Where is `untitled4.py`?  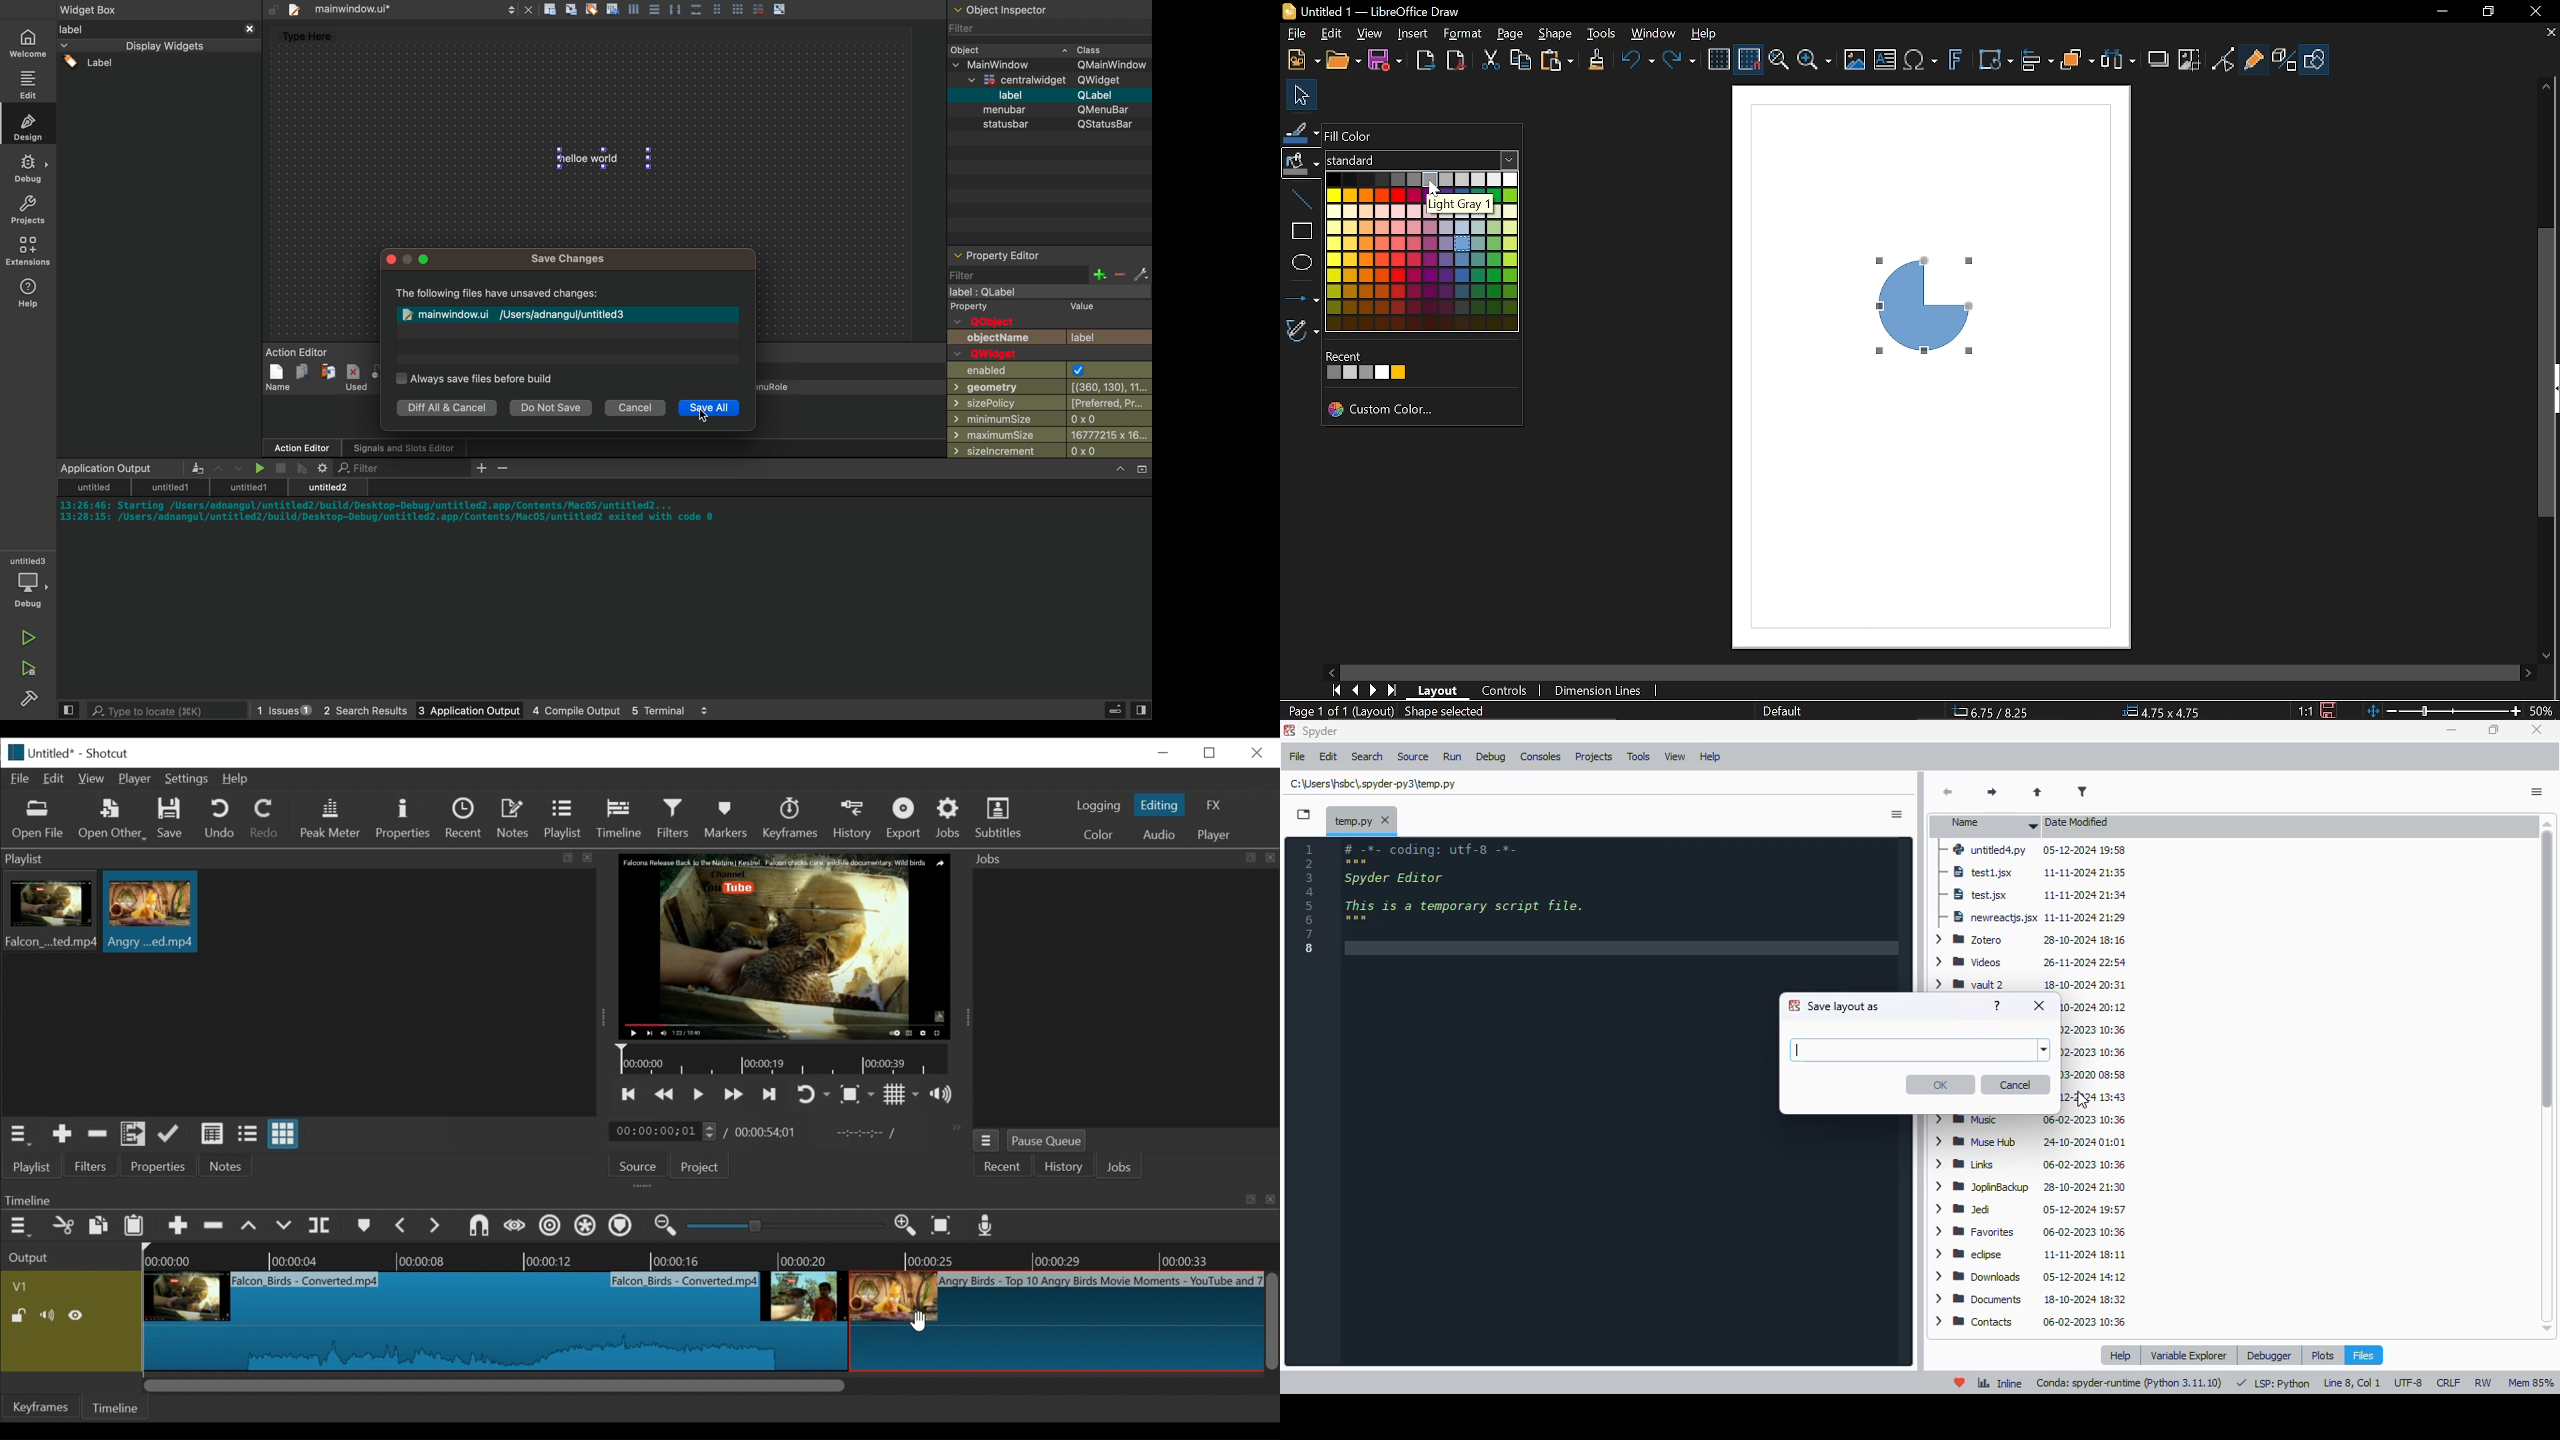
untitled4.py is located at coordinates (2030, 851).